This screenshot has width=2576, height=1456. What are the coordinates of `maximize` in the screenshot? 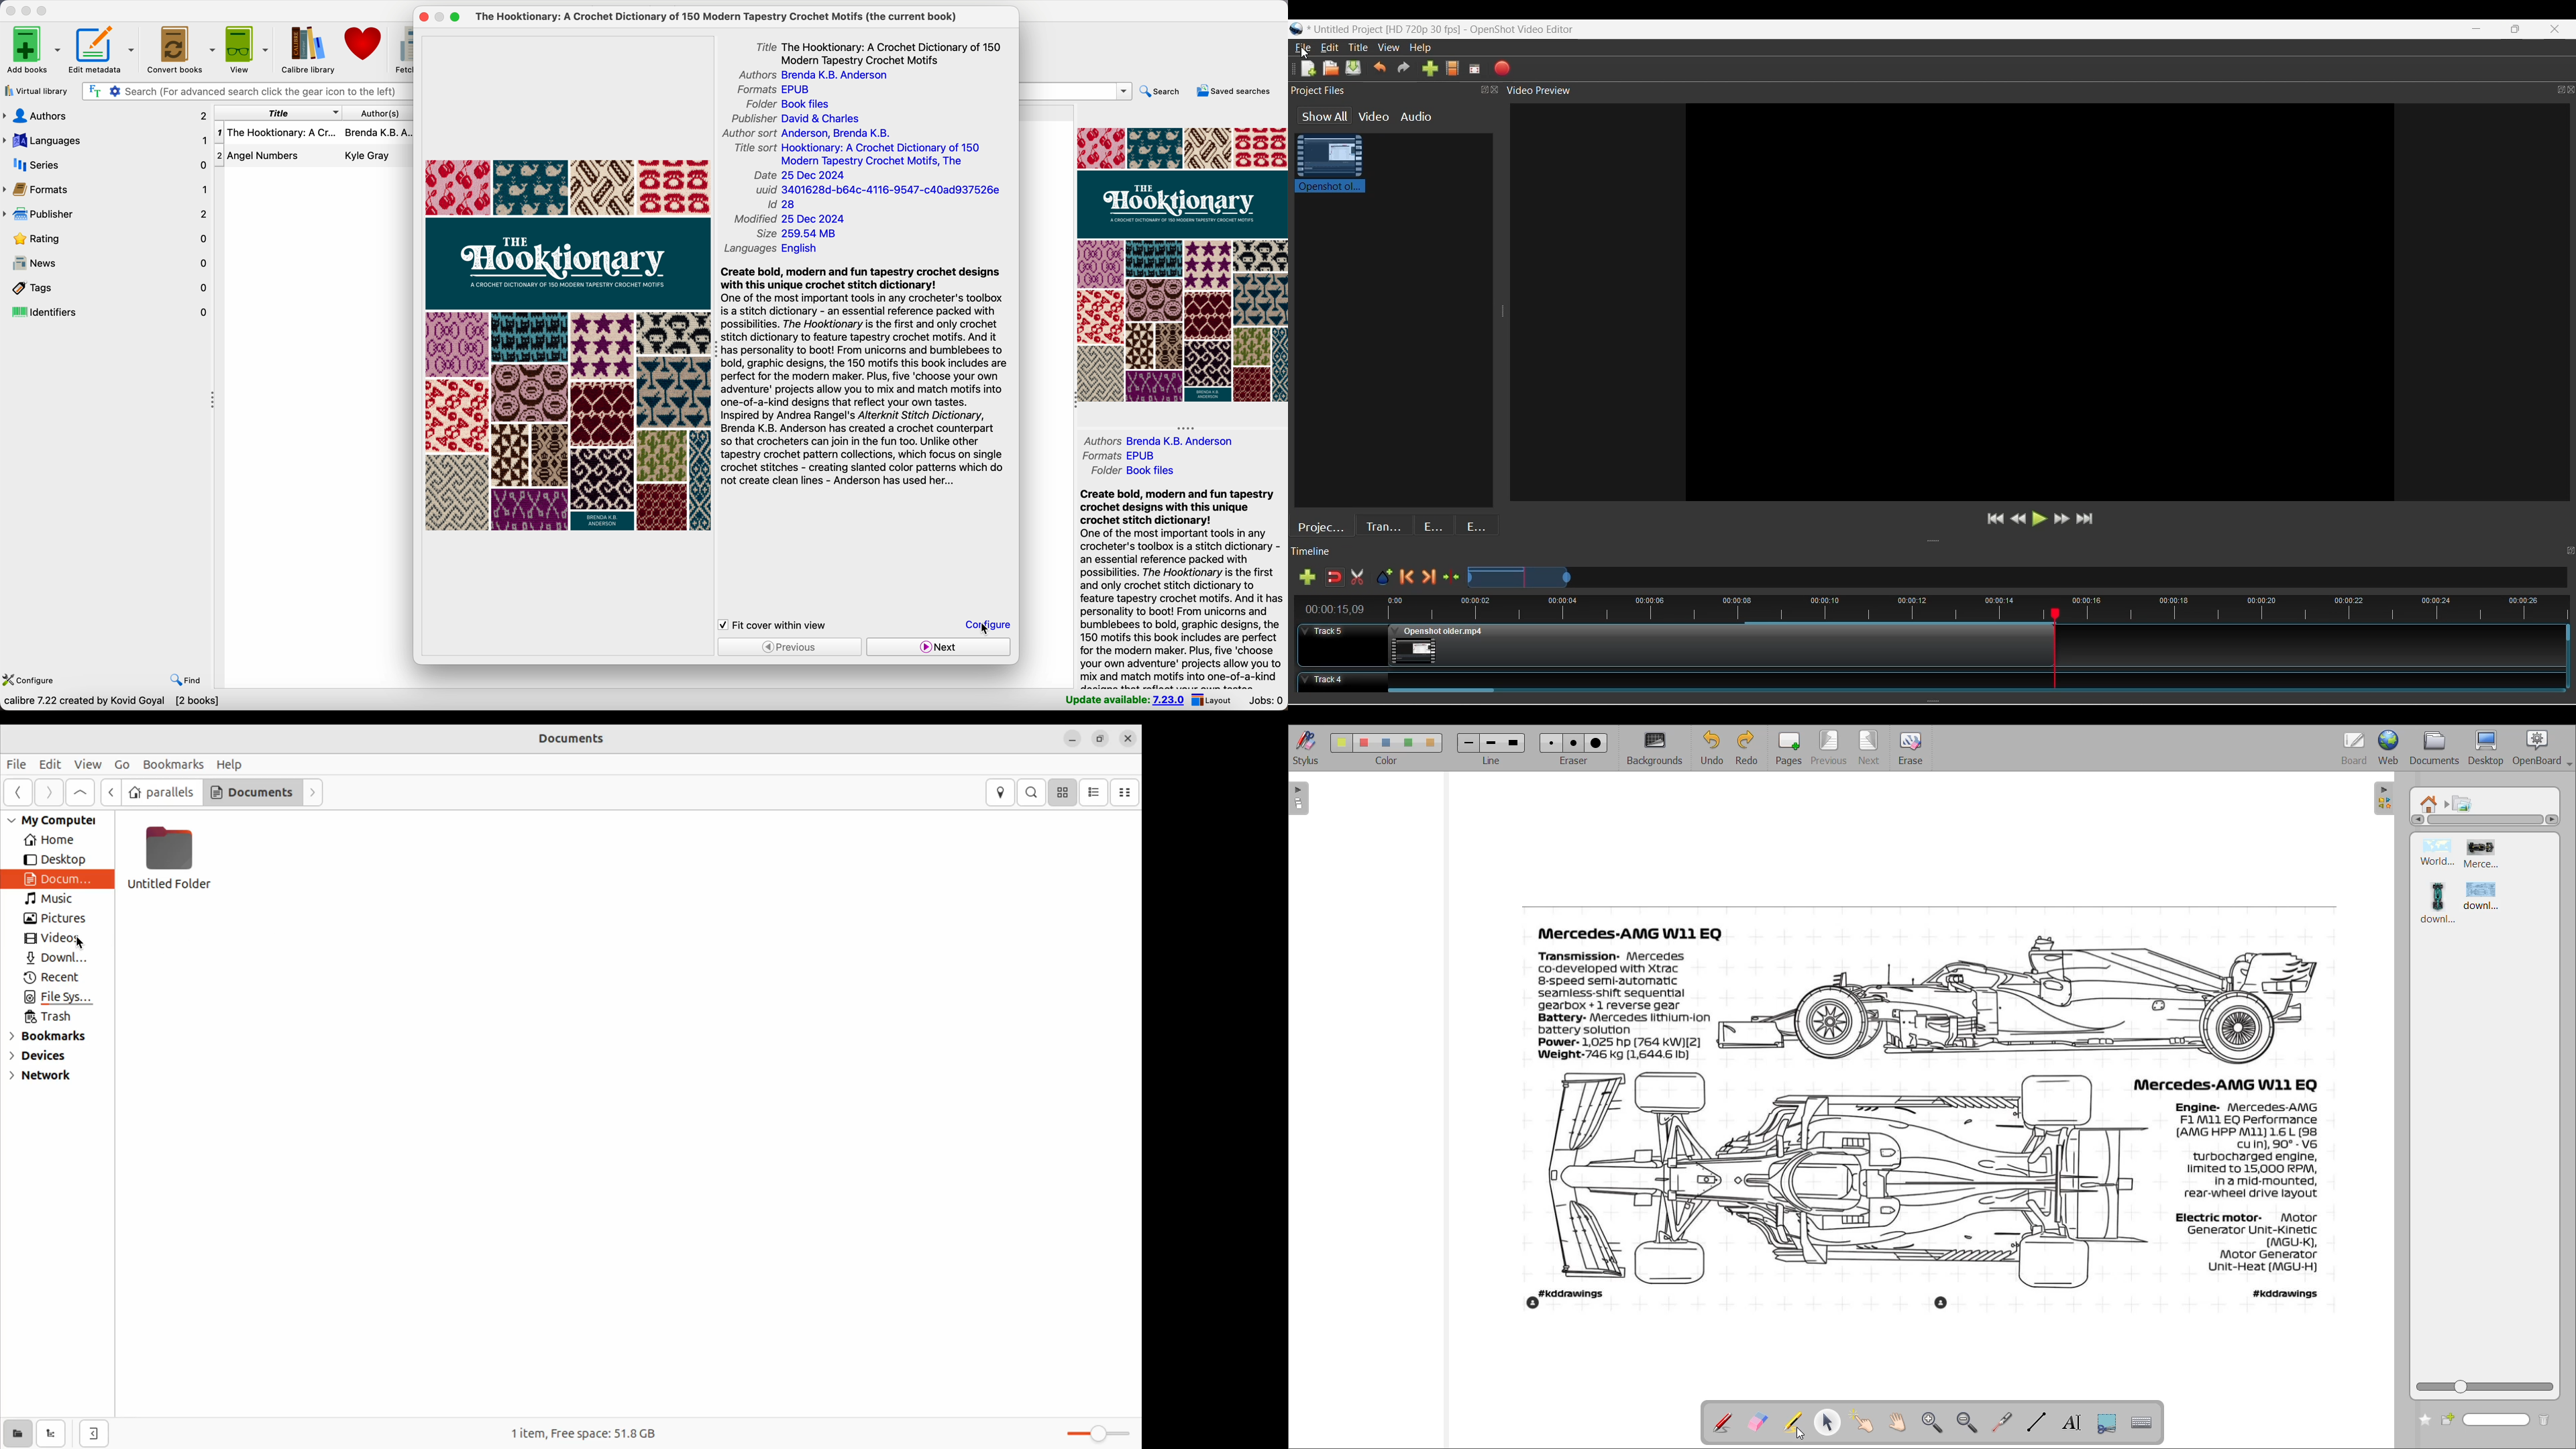 It's located at (43, 12).